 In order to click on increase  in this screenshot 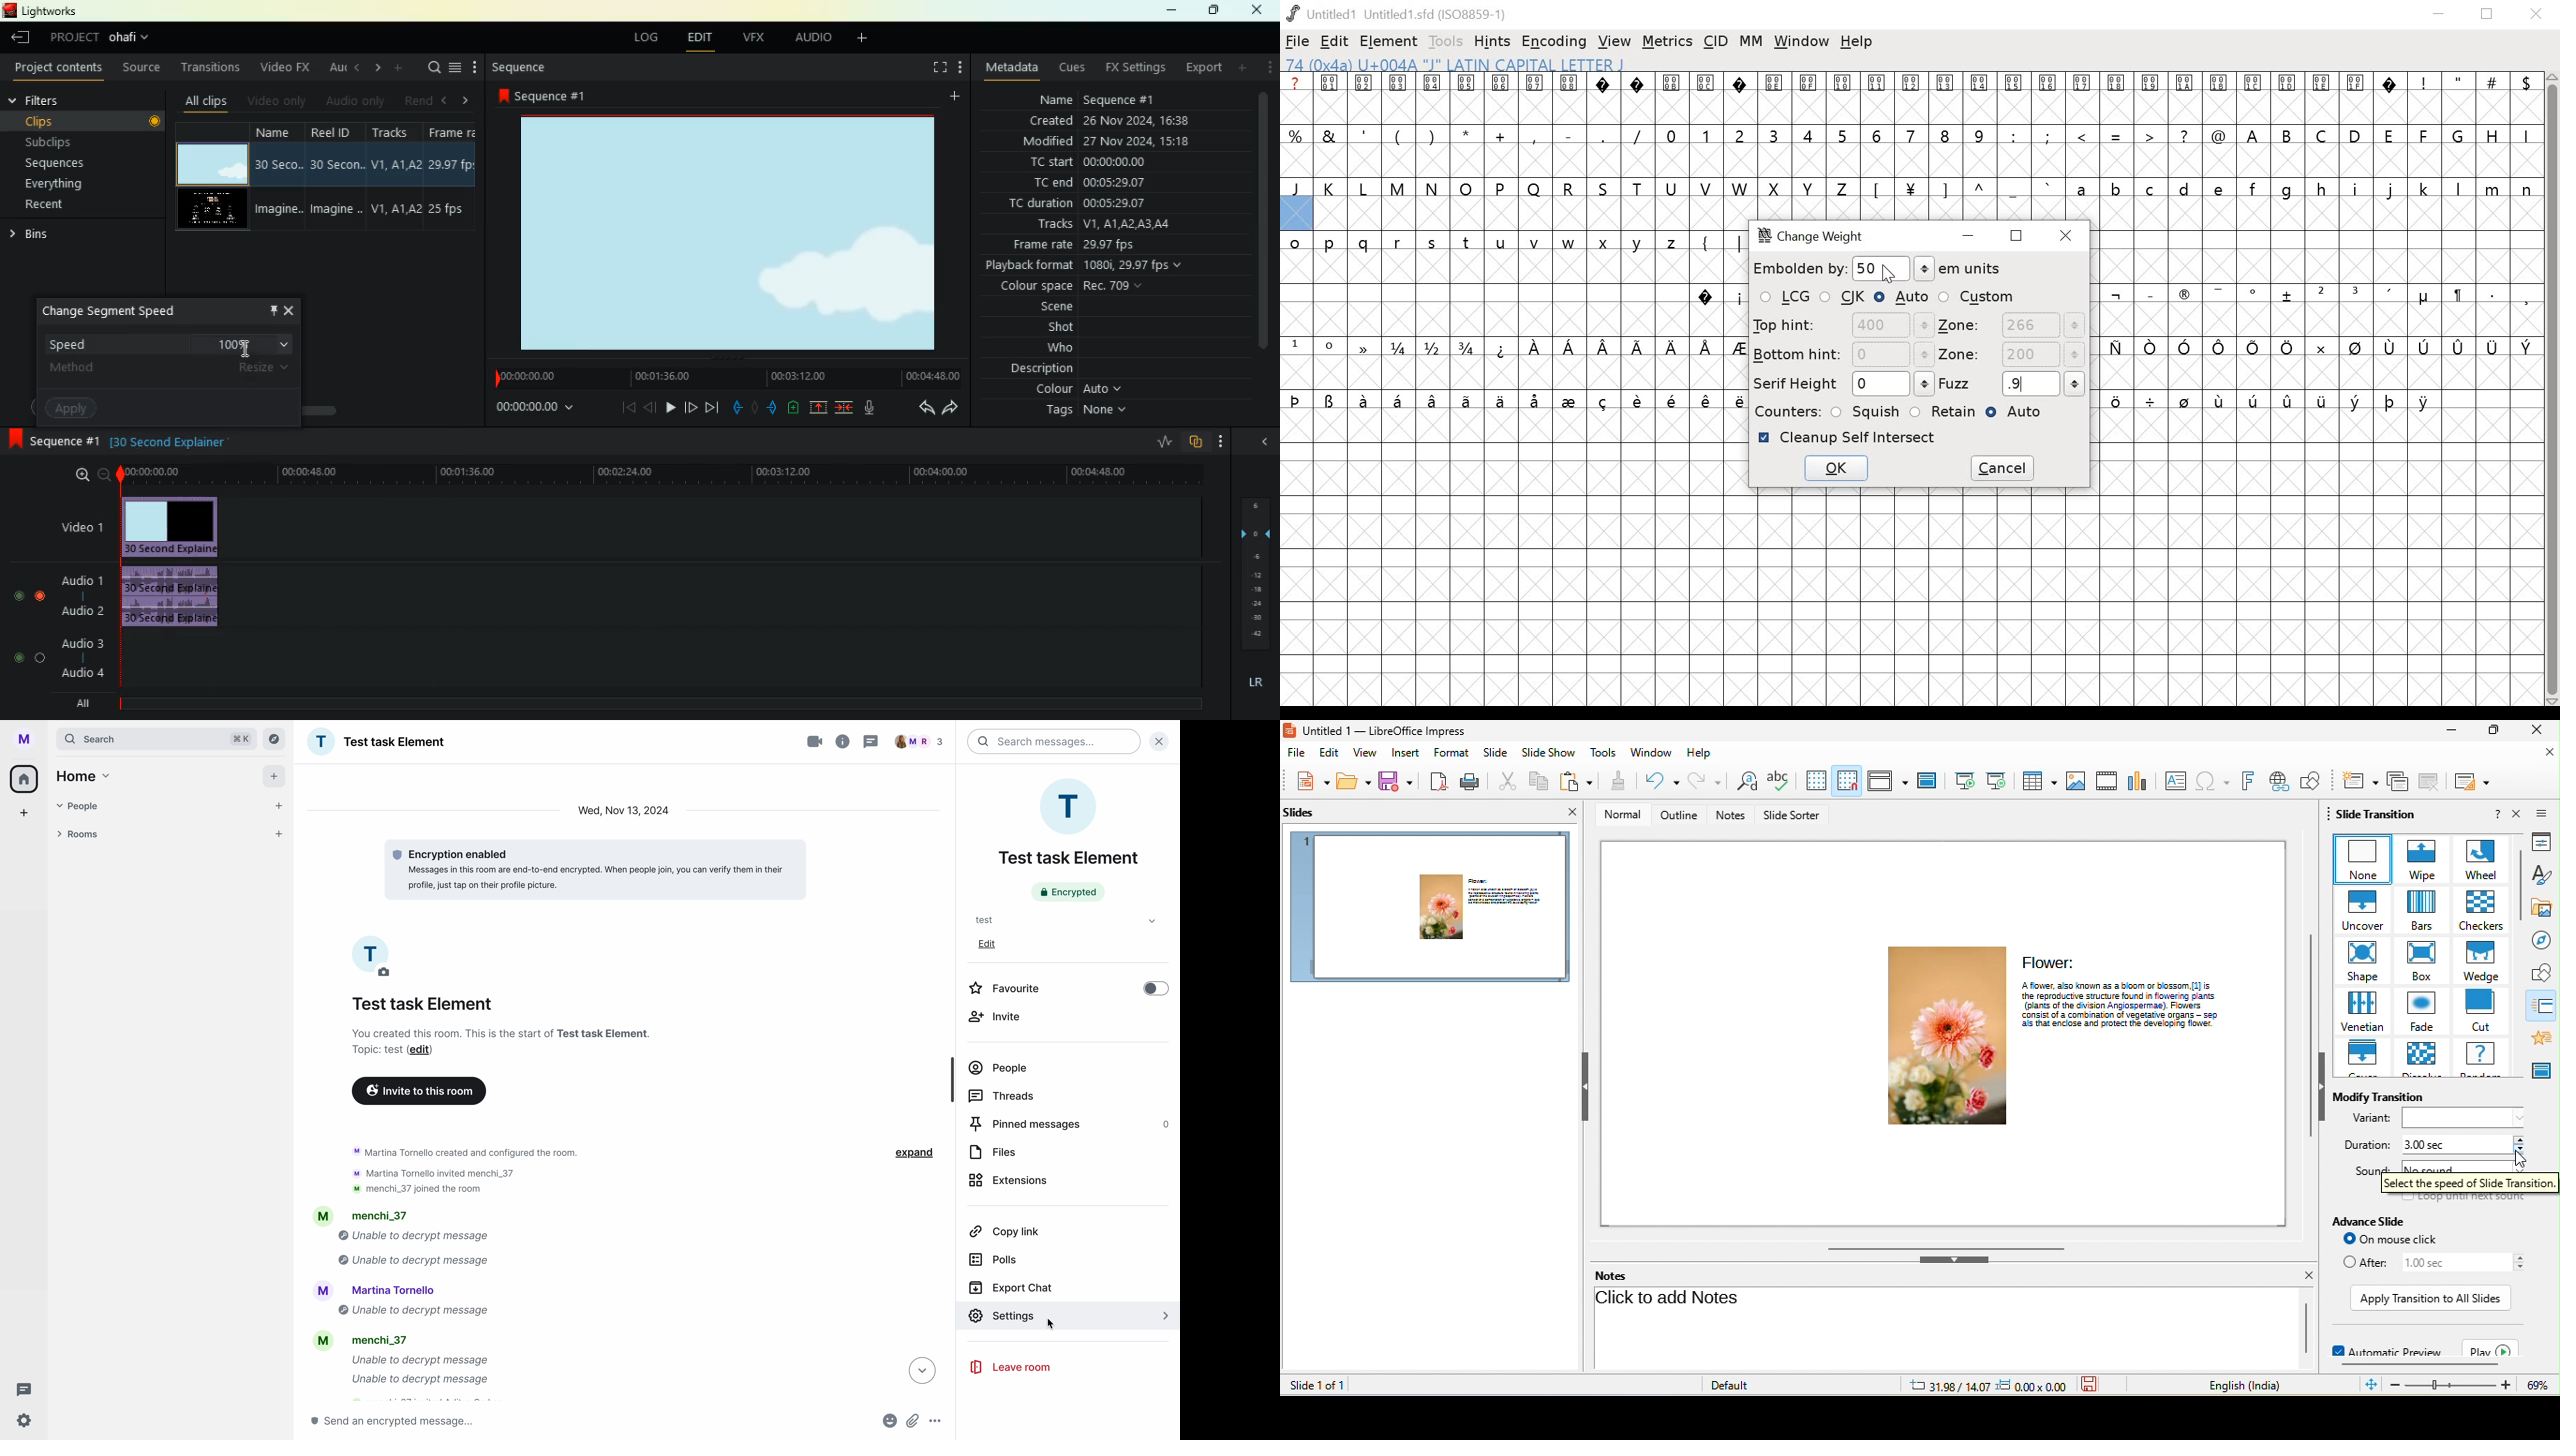, I will do `click(2520, 1257)`.